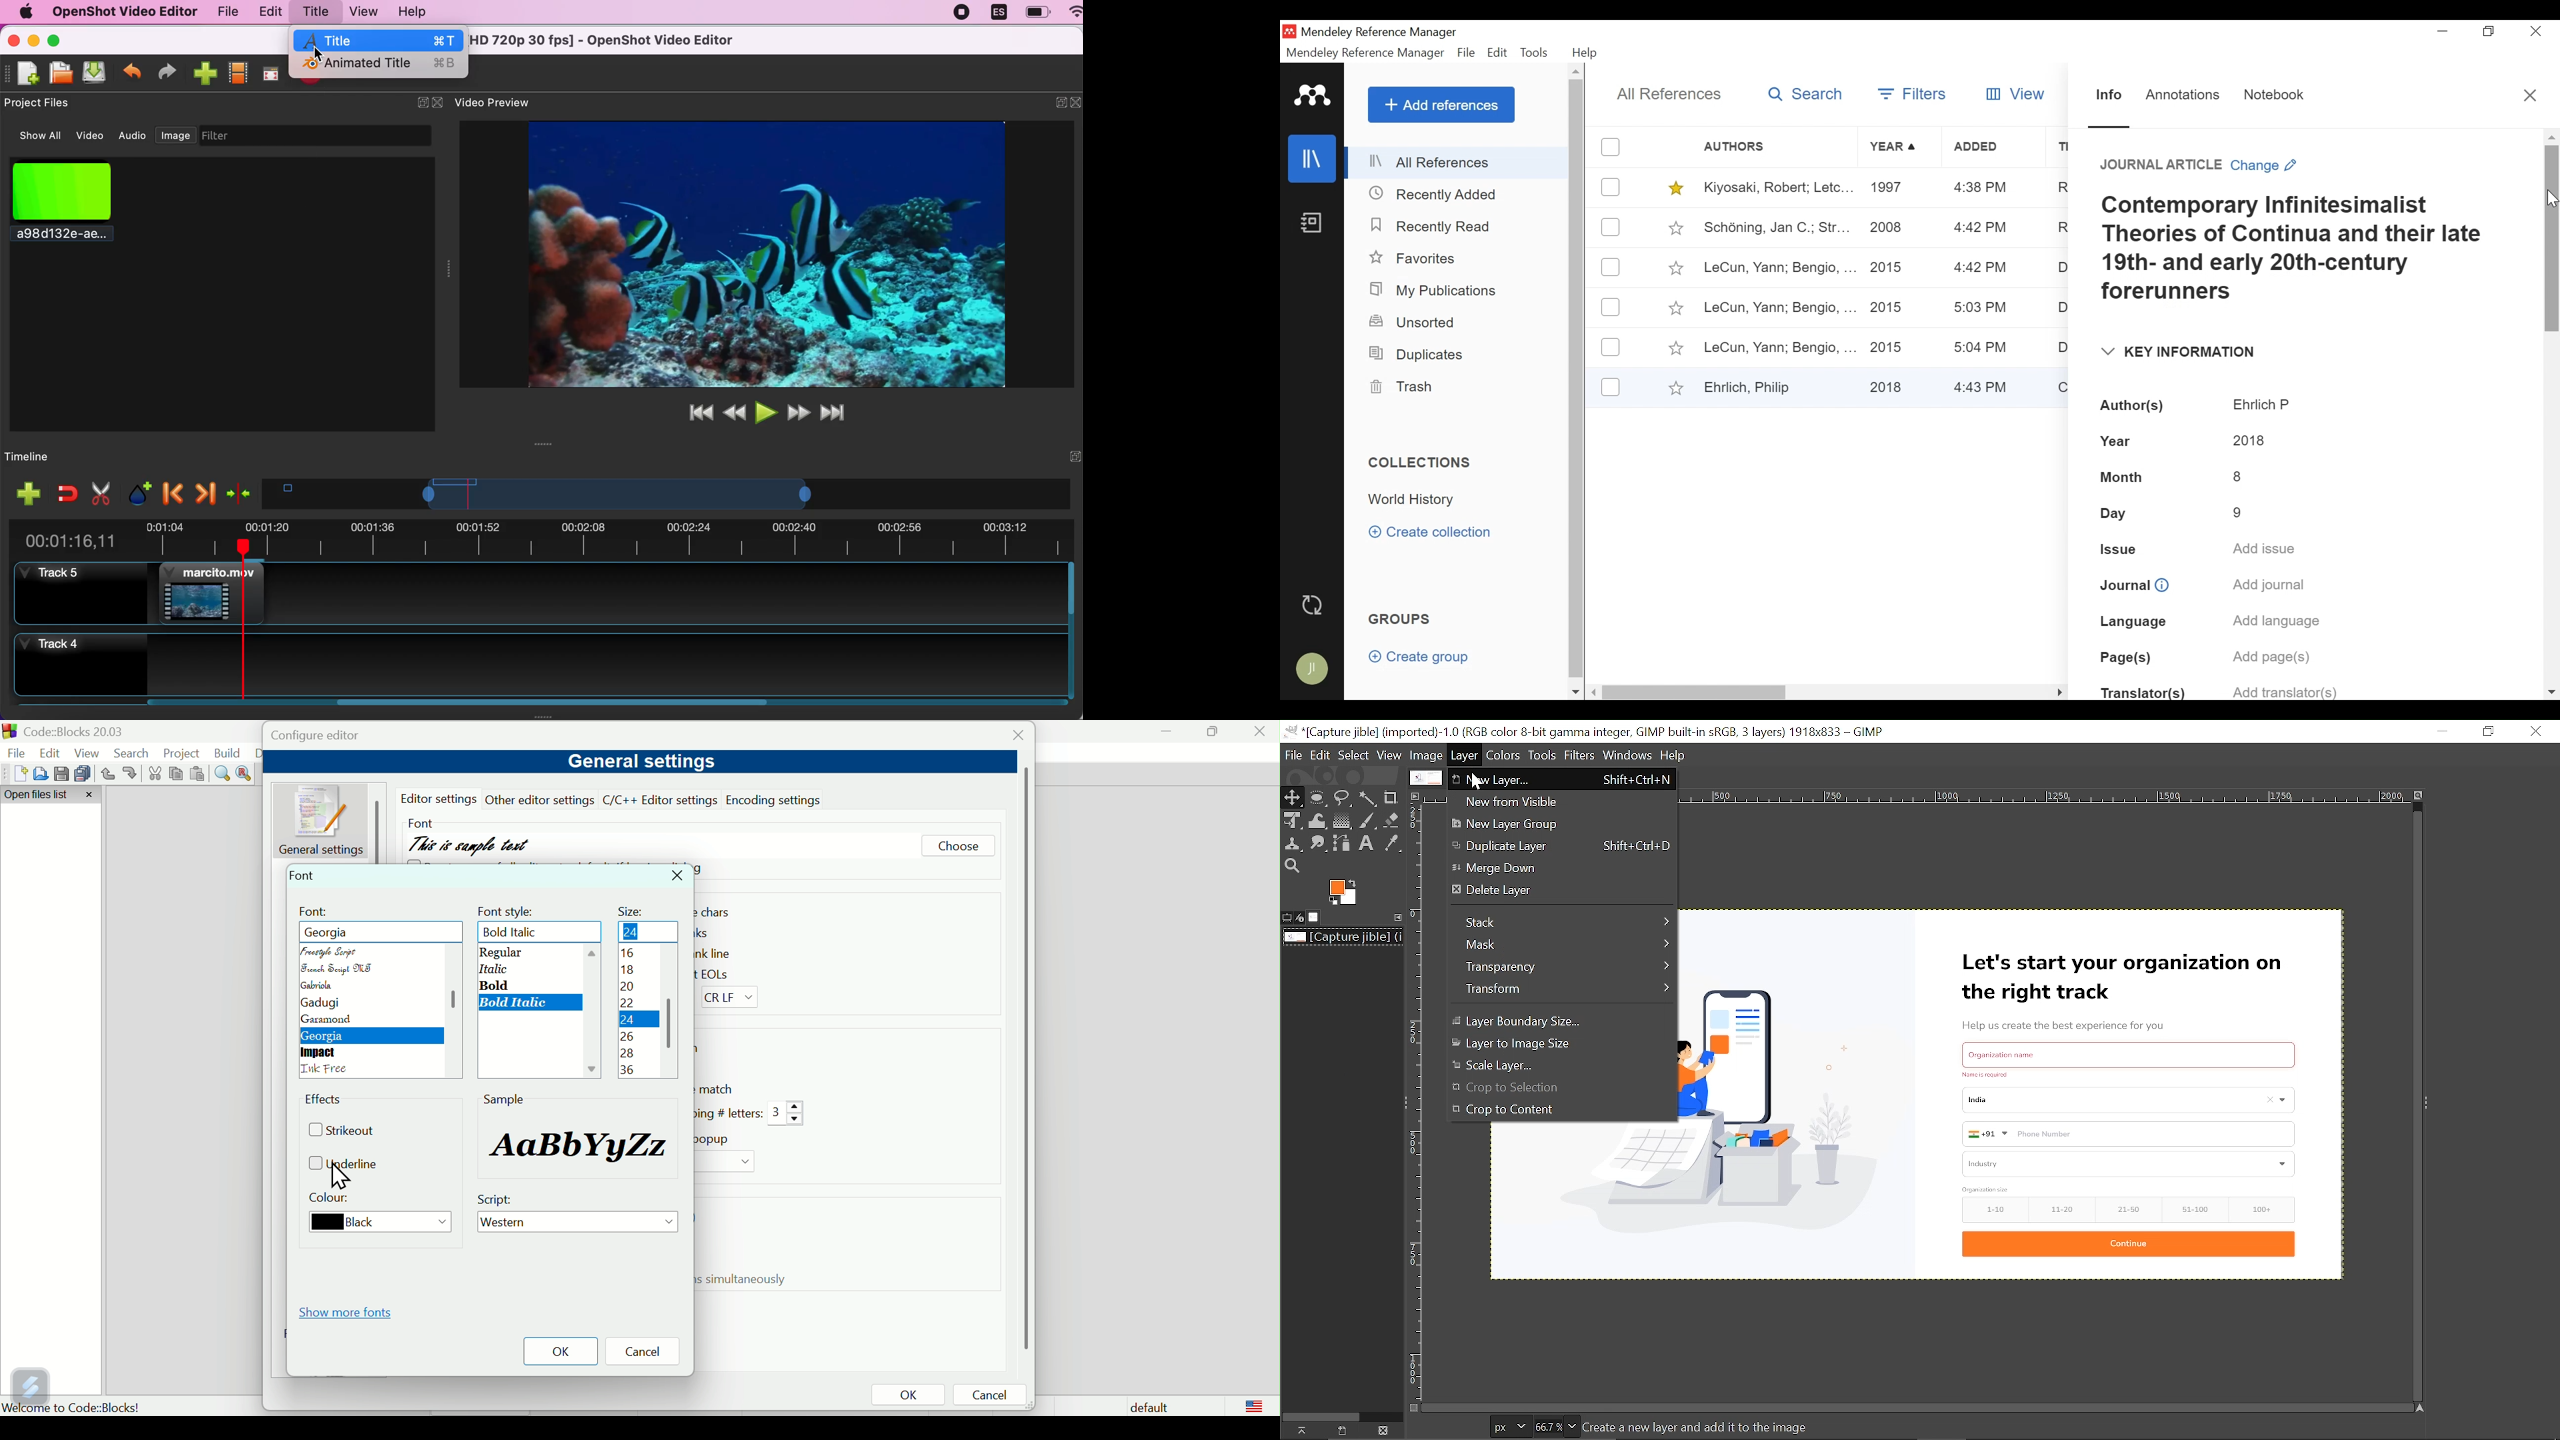 The height and width of the screenshot is (1456, 2576). I want to click on Color picker tool, so click(1391, 844).